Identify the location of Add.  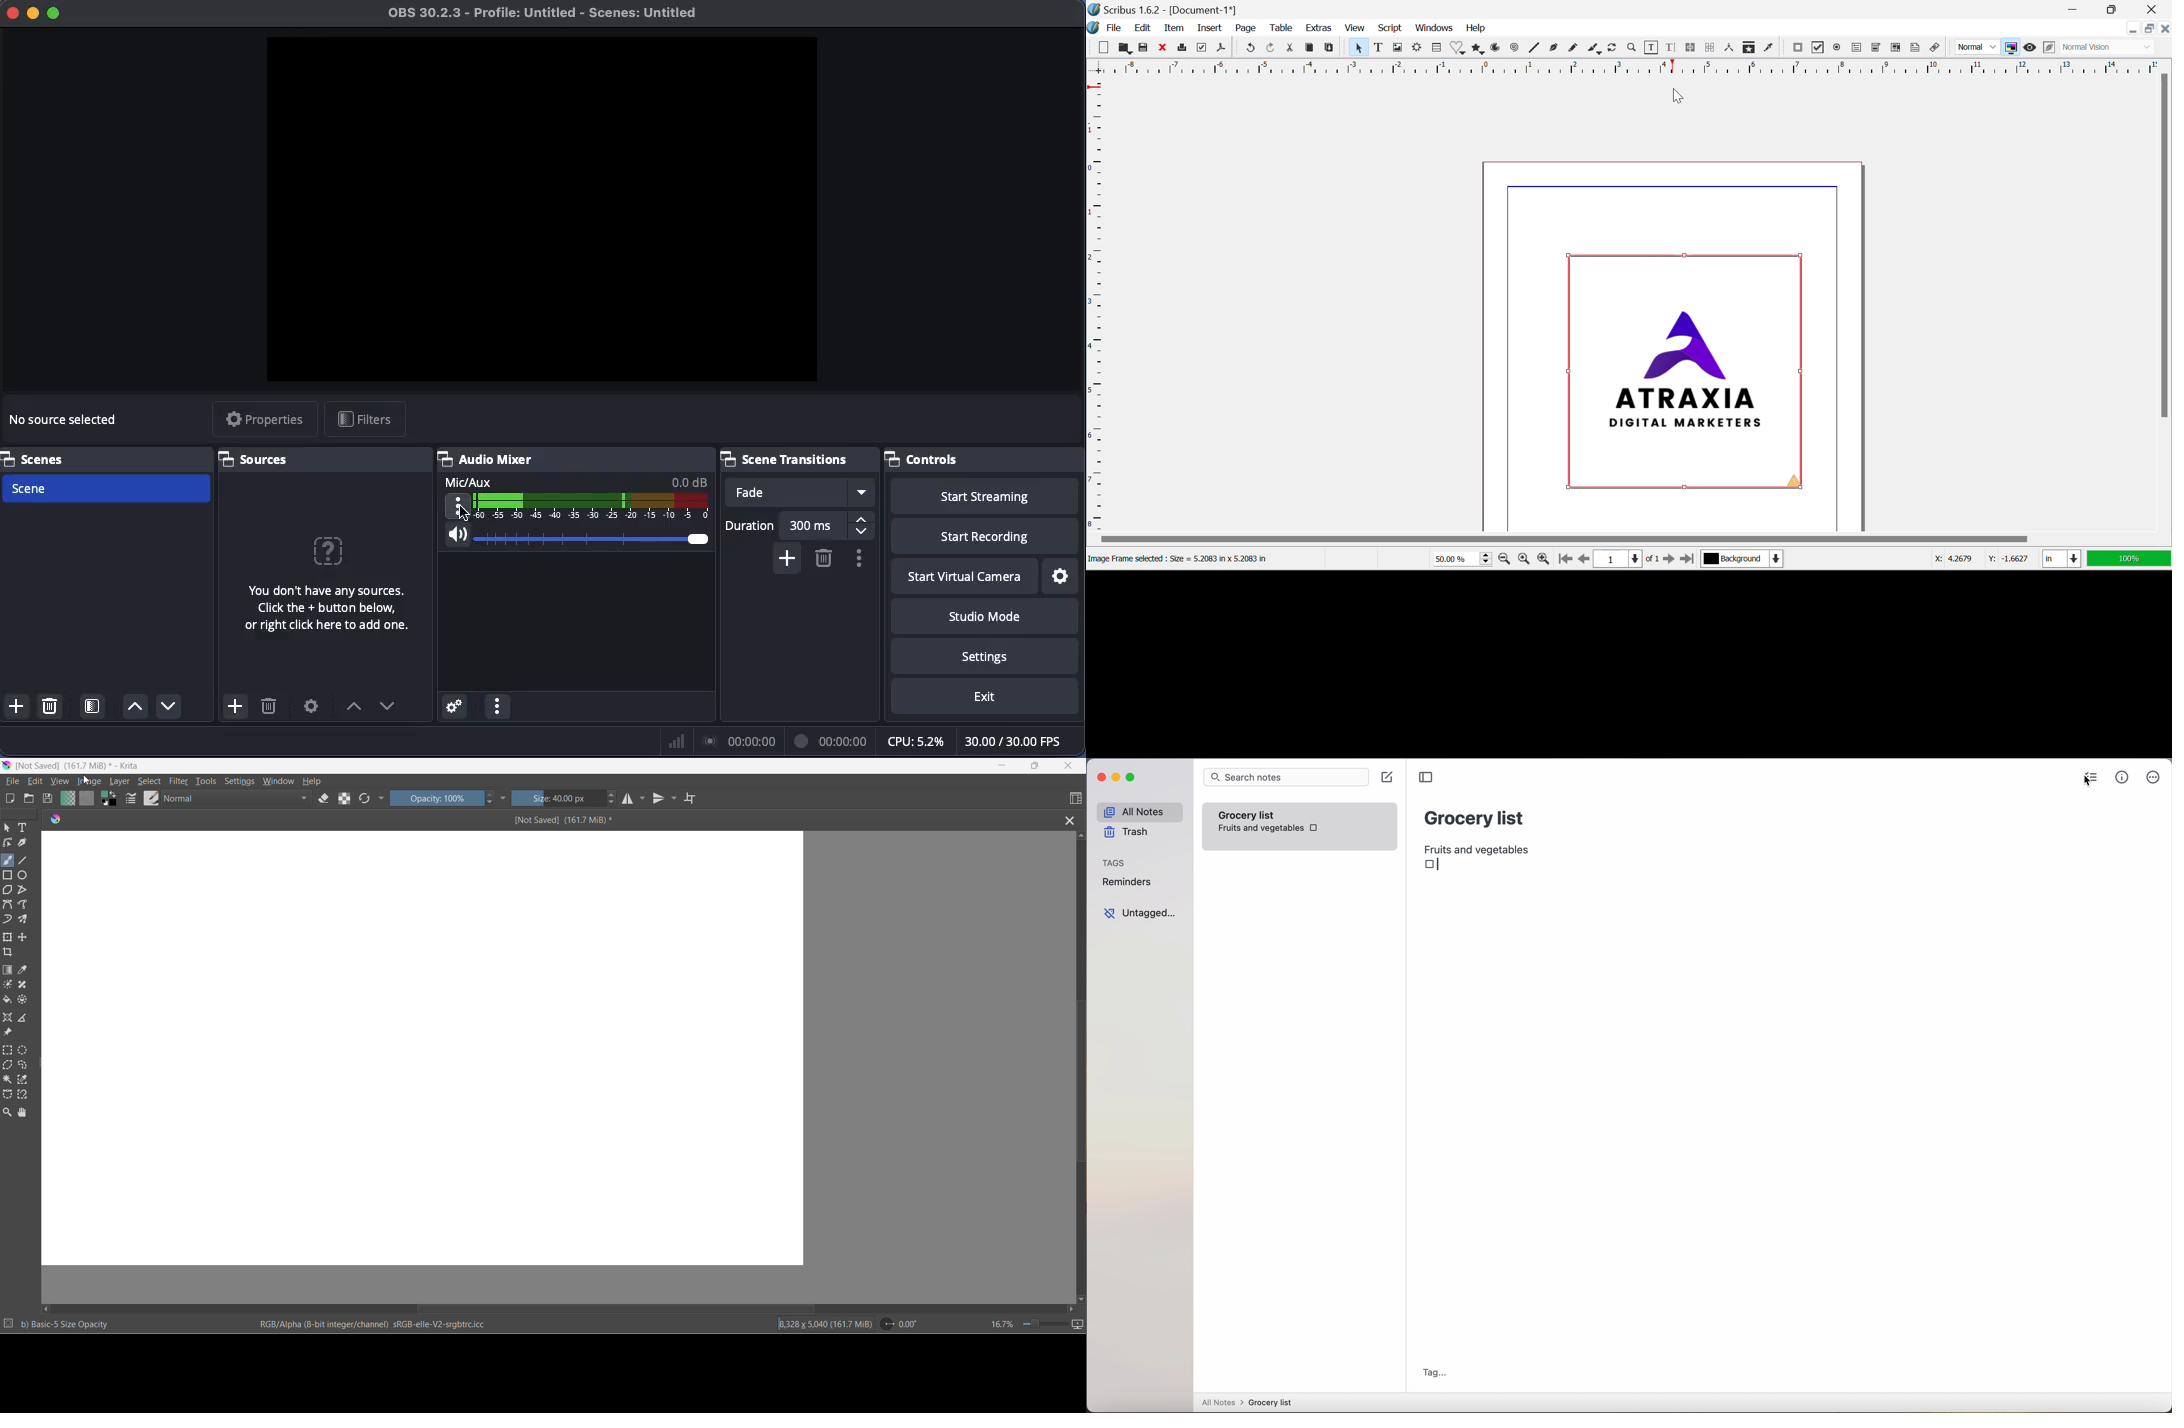
(785, 557).